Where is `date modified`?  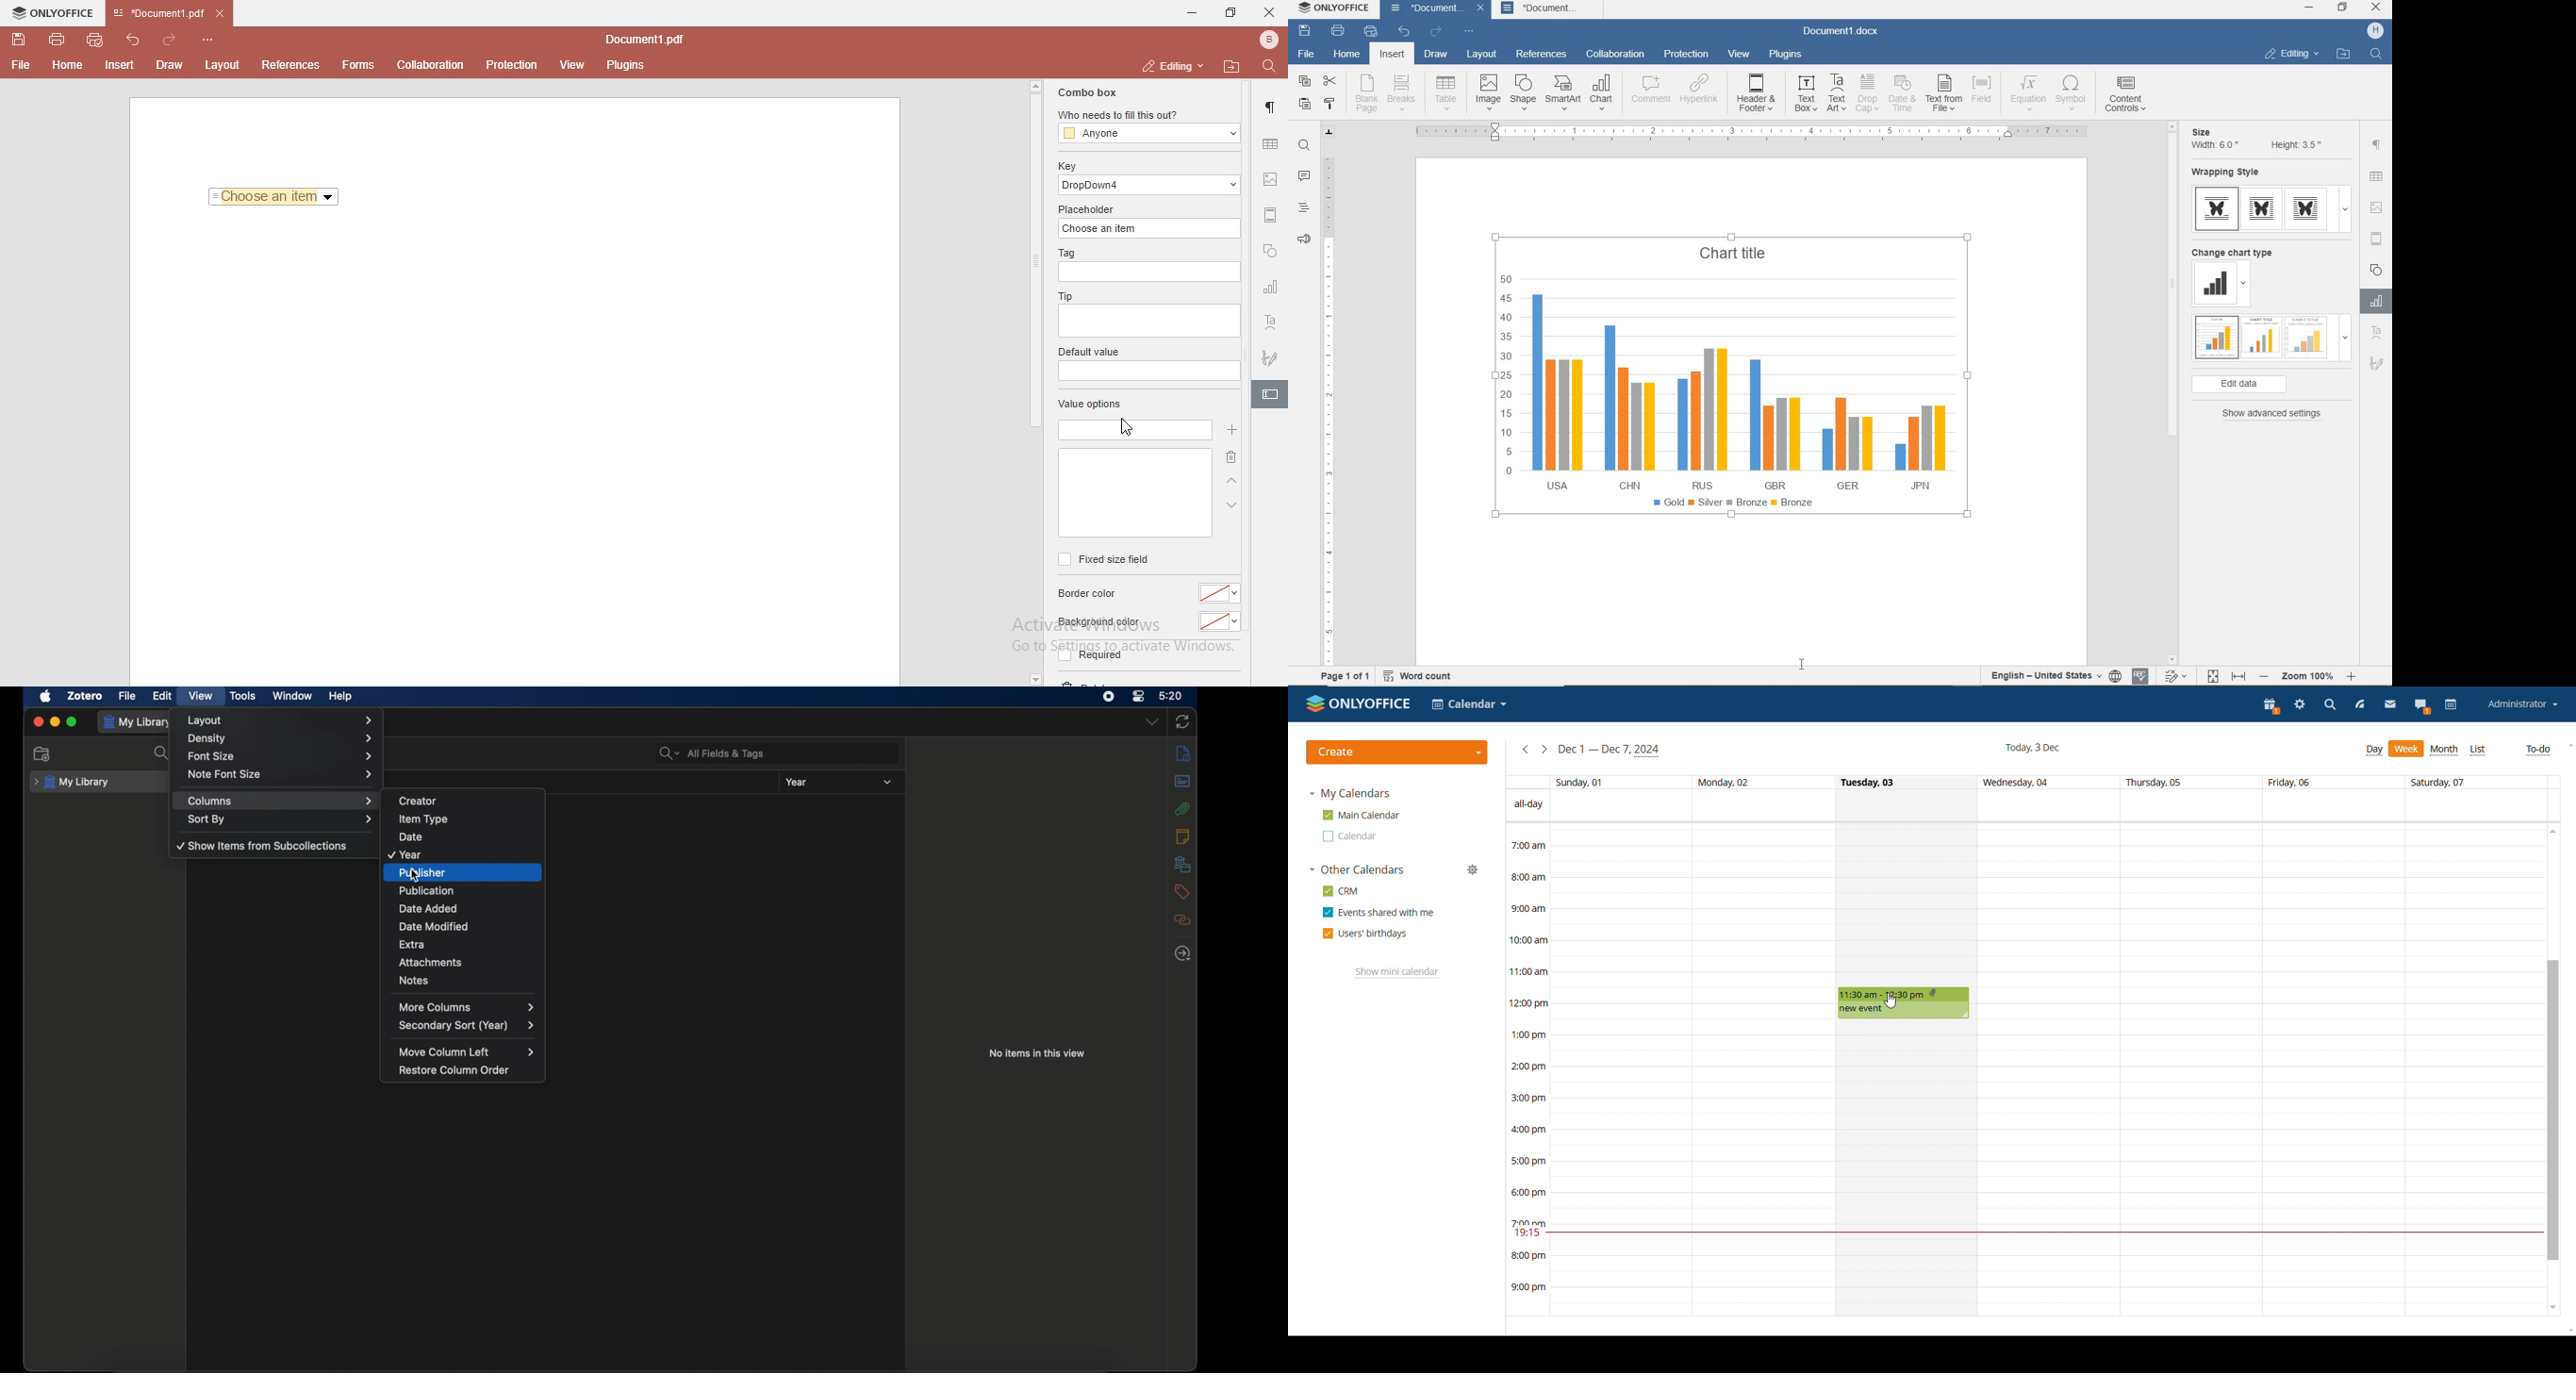
date modified is located at coordinates (470, 926).